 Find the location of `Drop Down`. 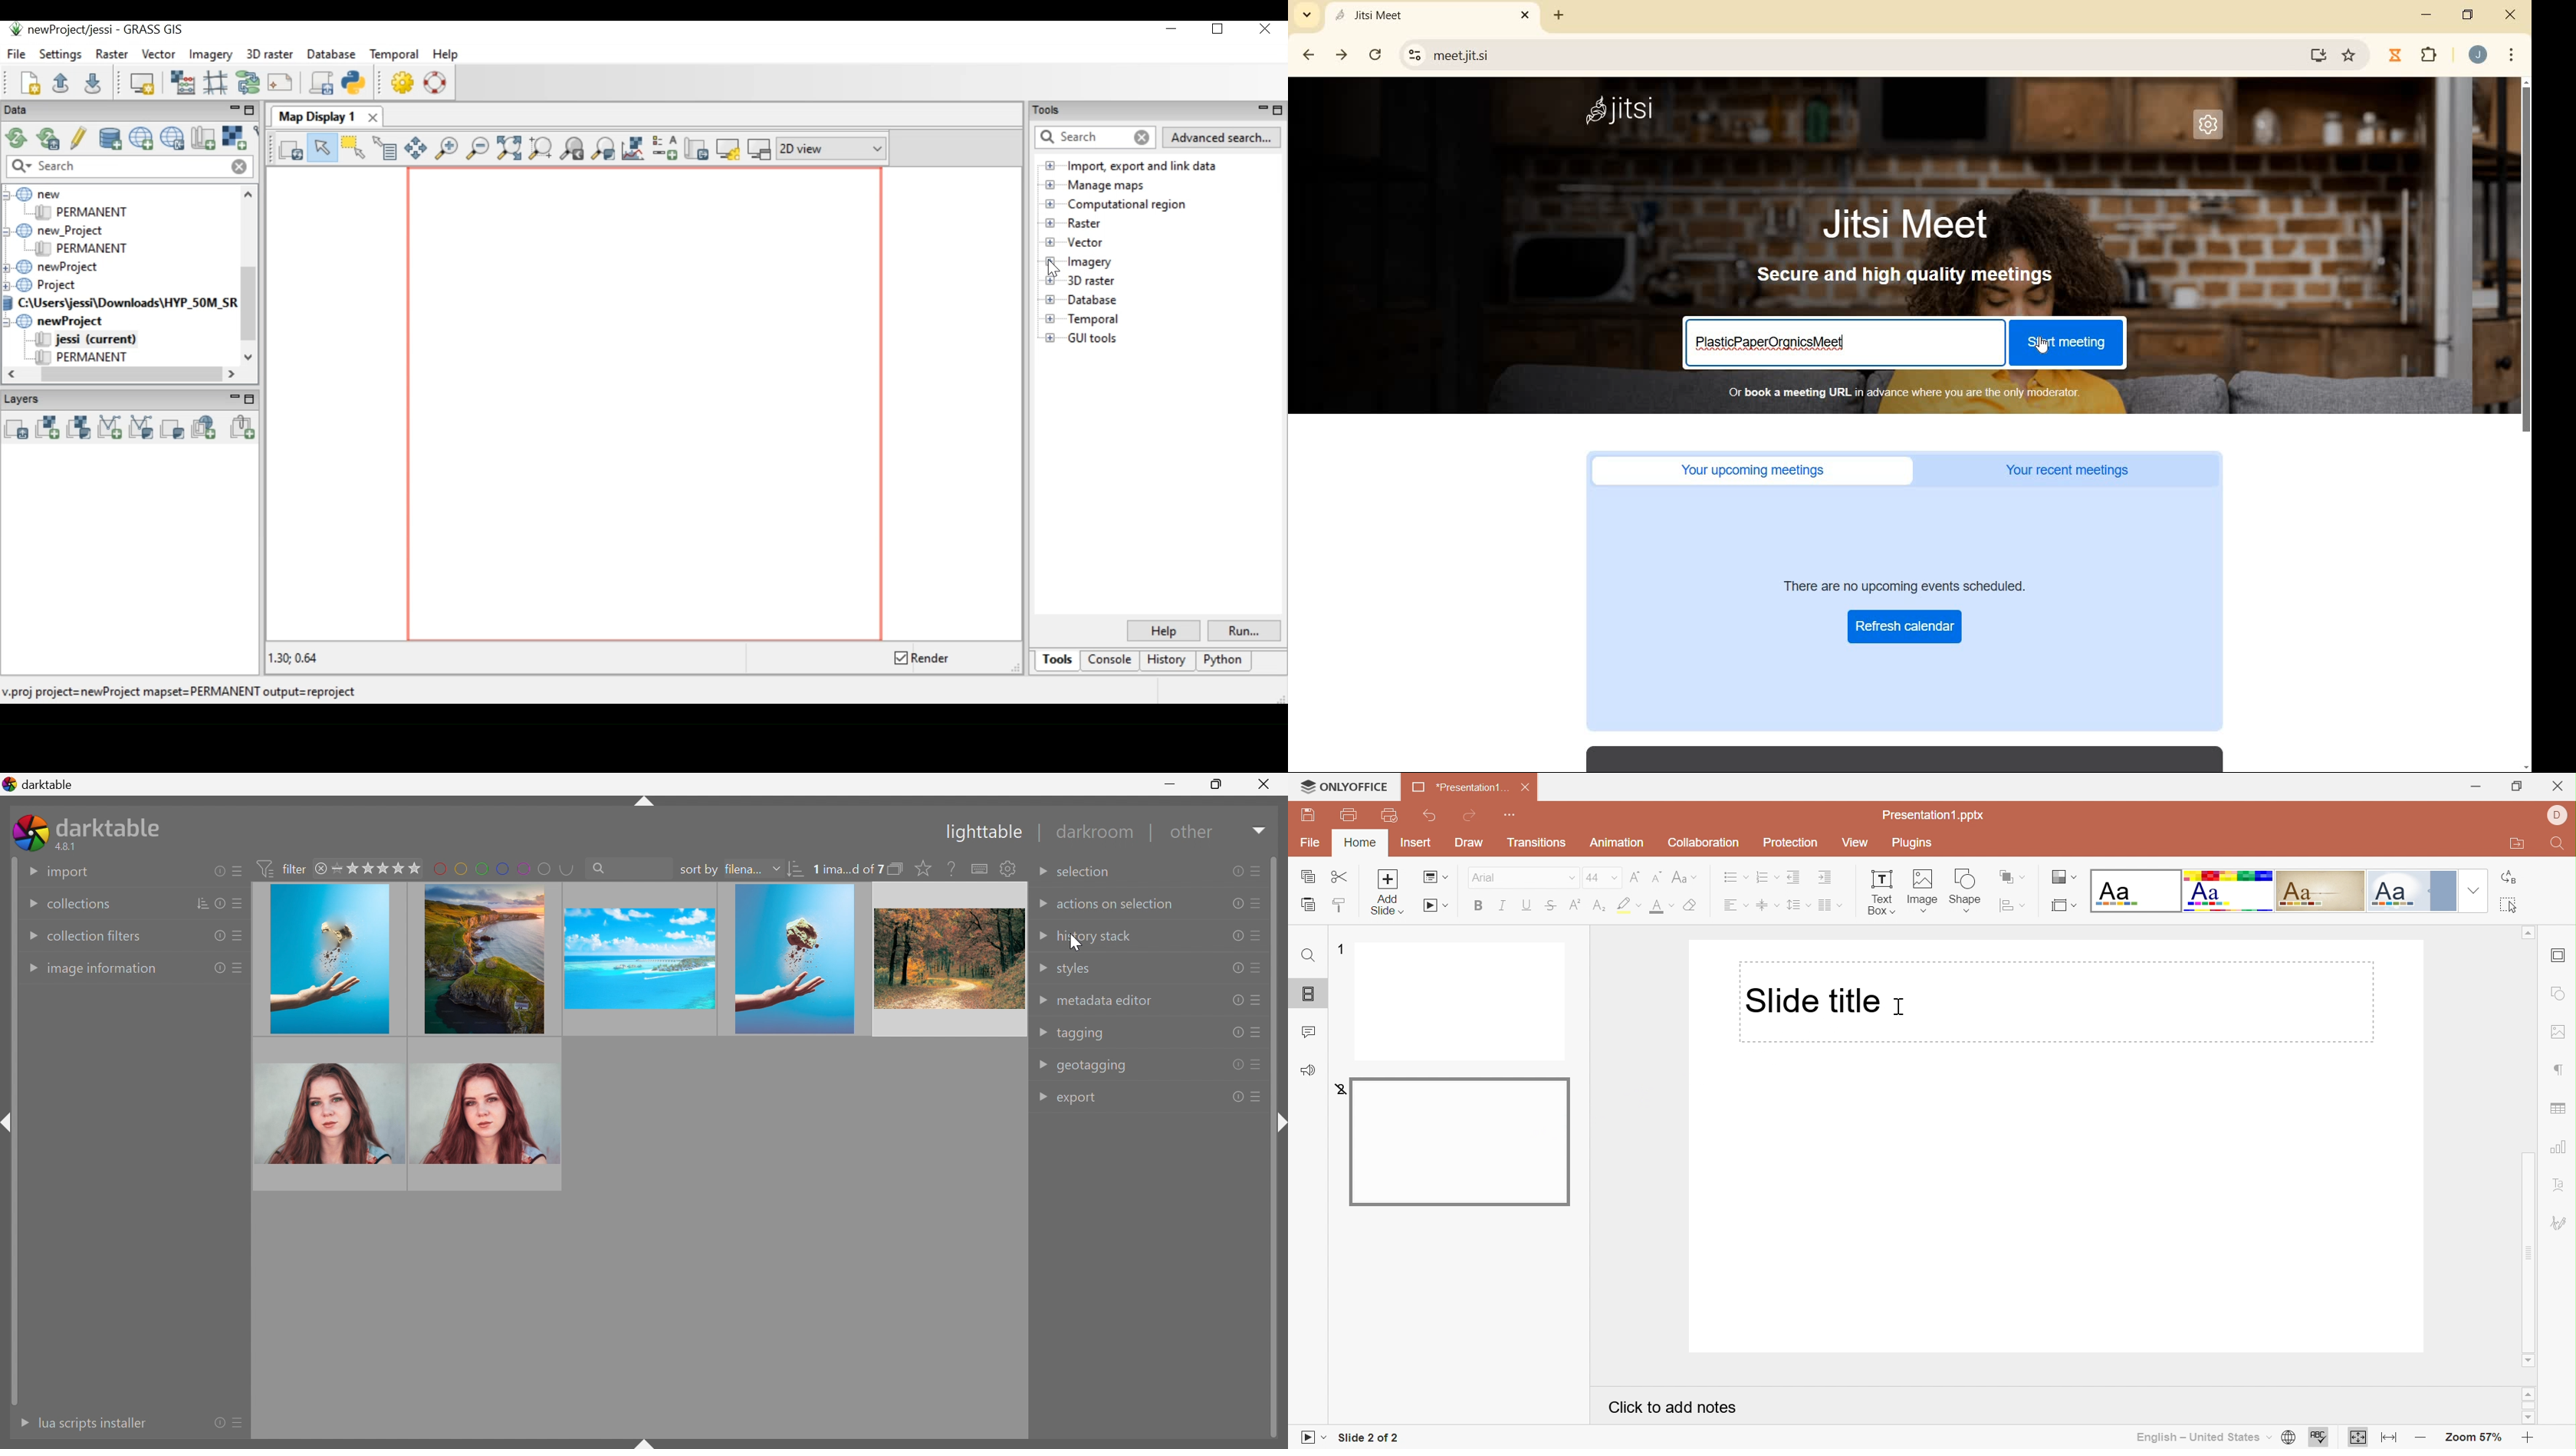

Drop Down is located at coordinates (775, 868).